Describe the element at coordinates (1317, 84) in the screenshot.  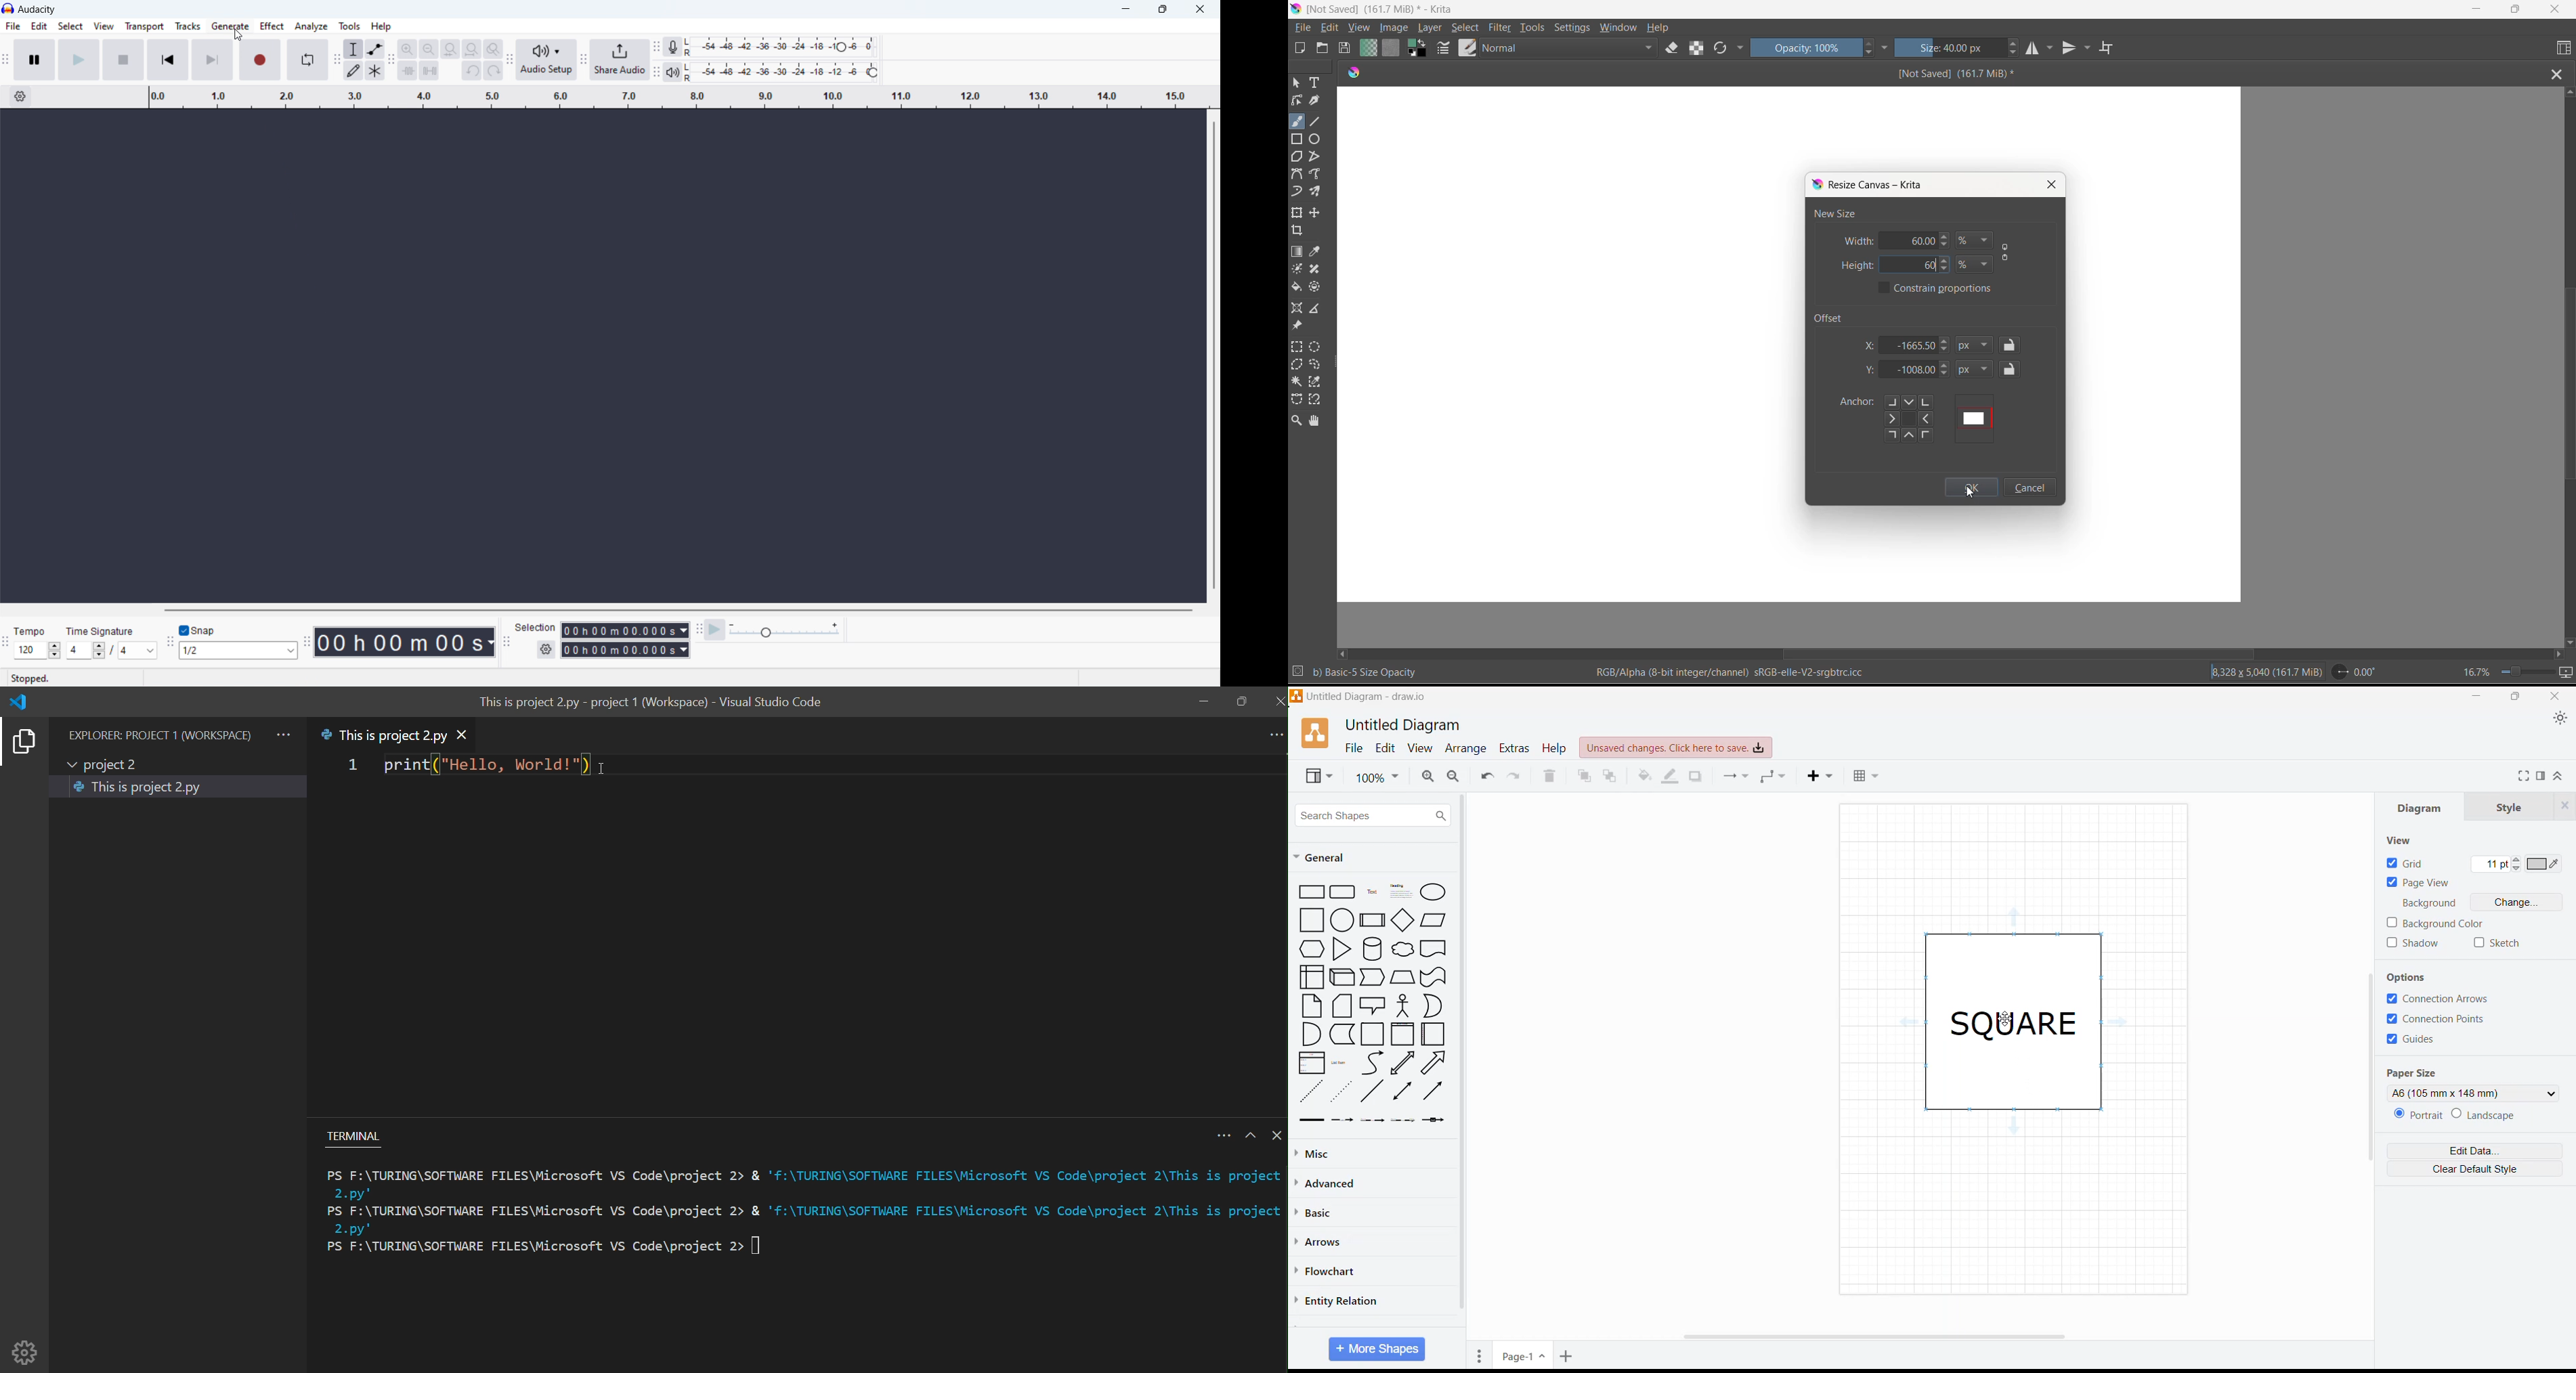
I see `text tool` at that location.